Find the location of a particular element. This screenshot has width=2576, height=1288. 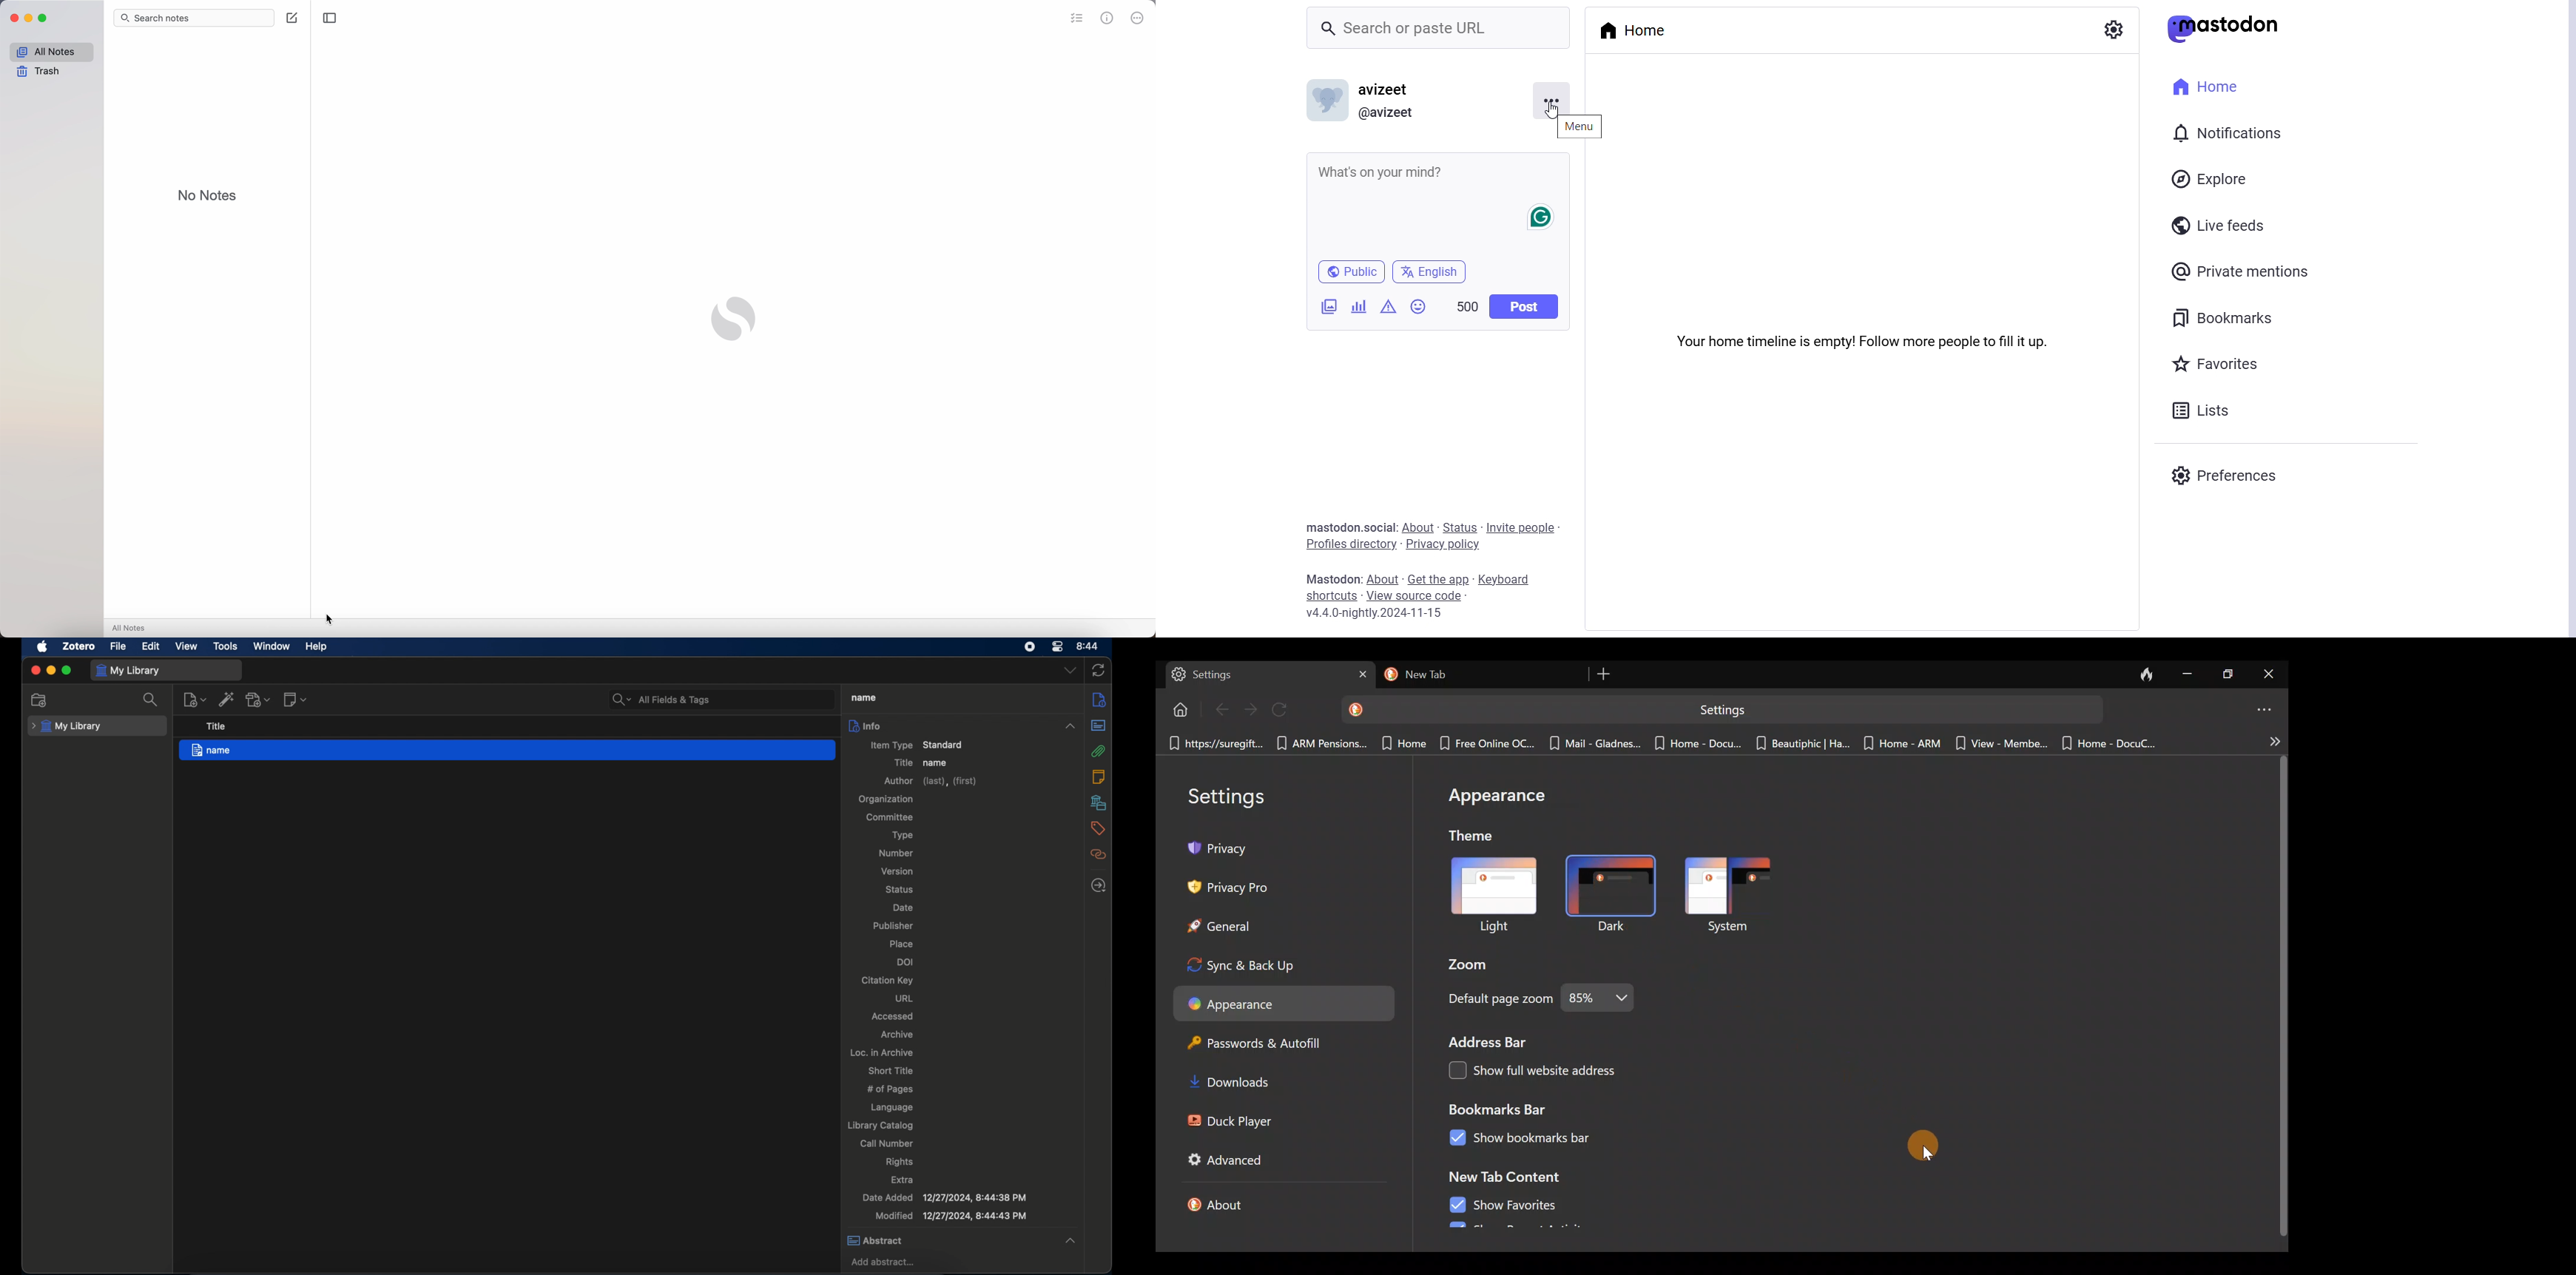

new note is located at coordinates (296, 699).